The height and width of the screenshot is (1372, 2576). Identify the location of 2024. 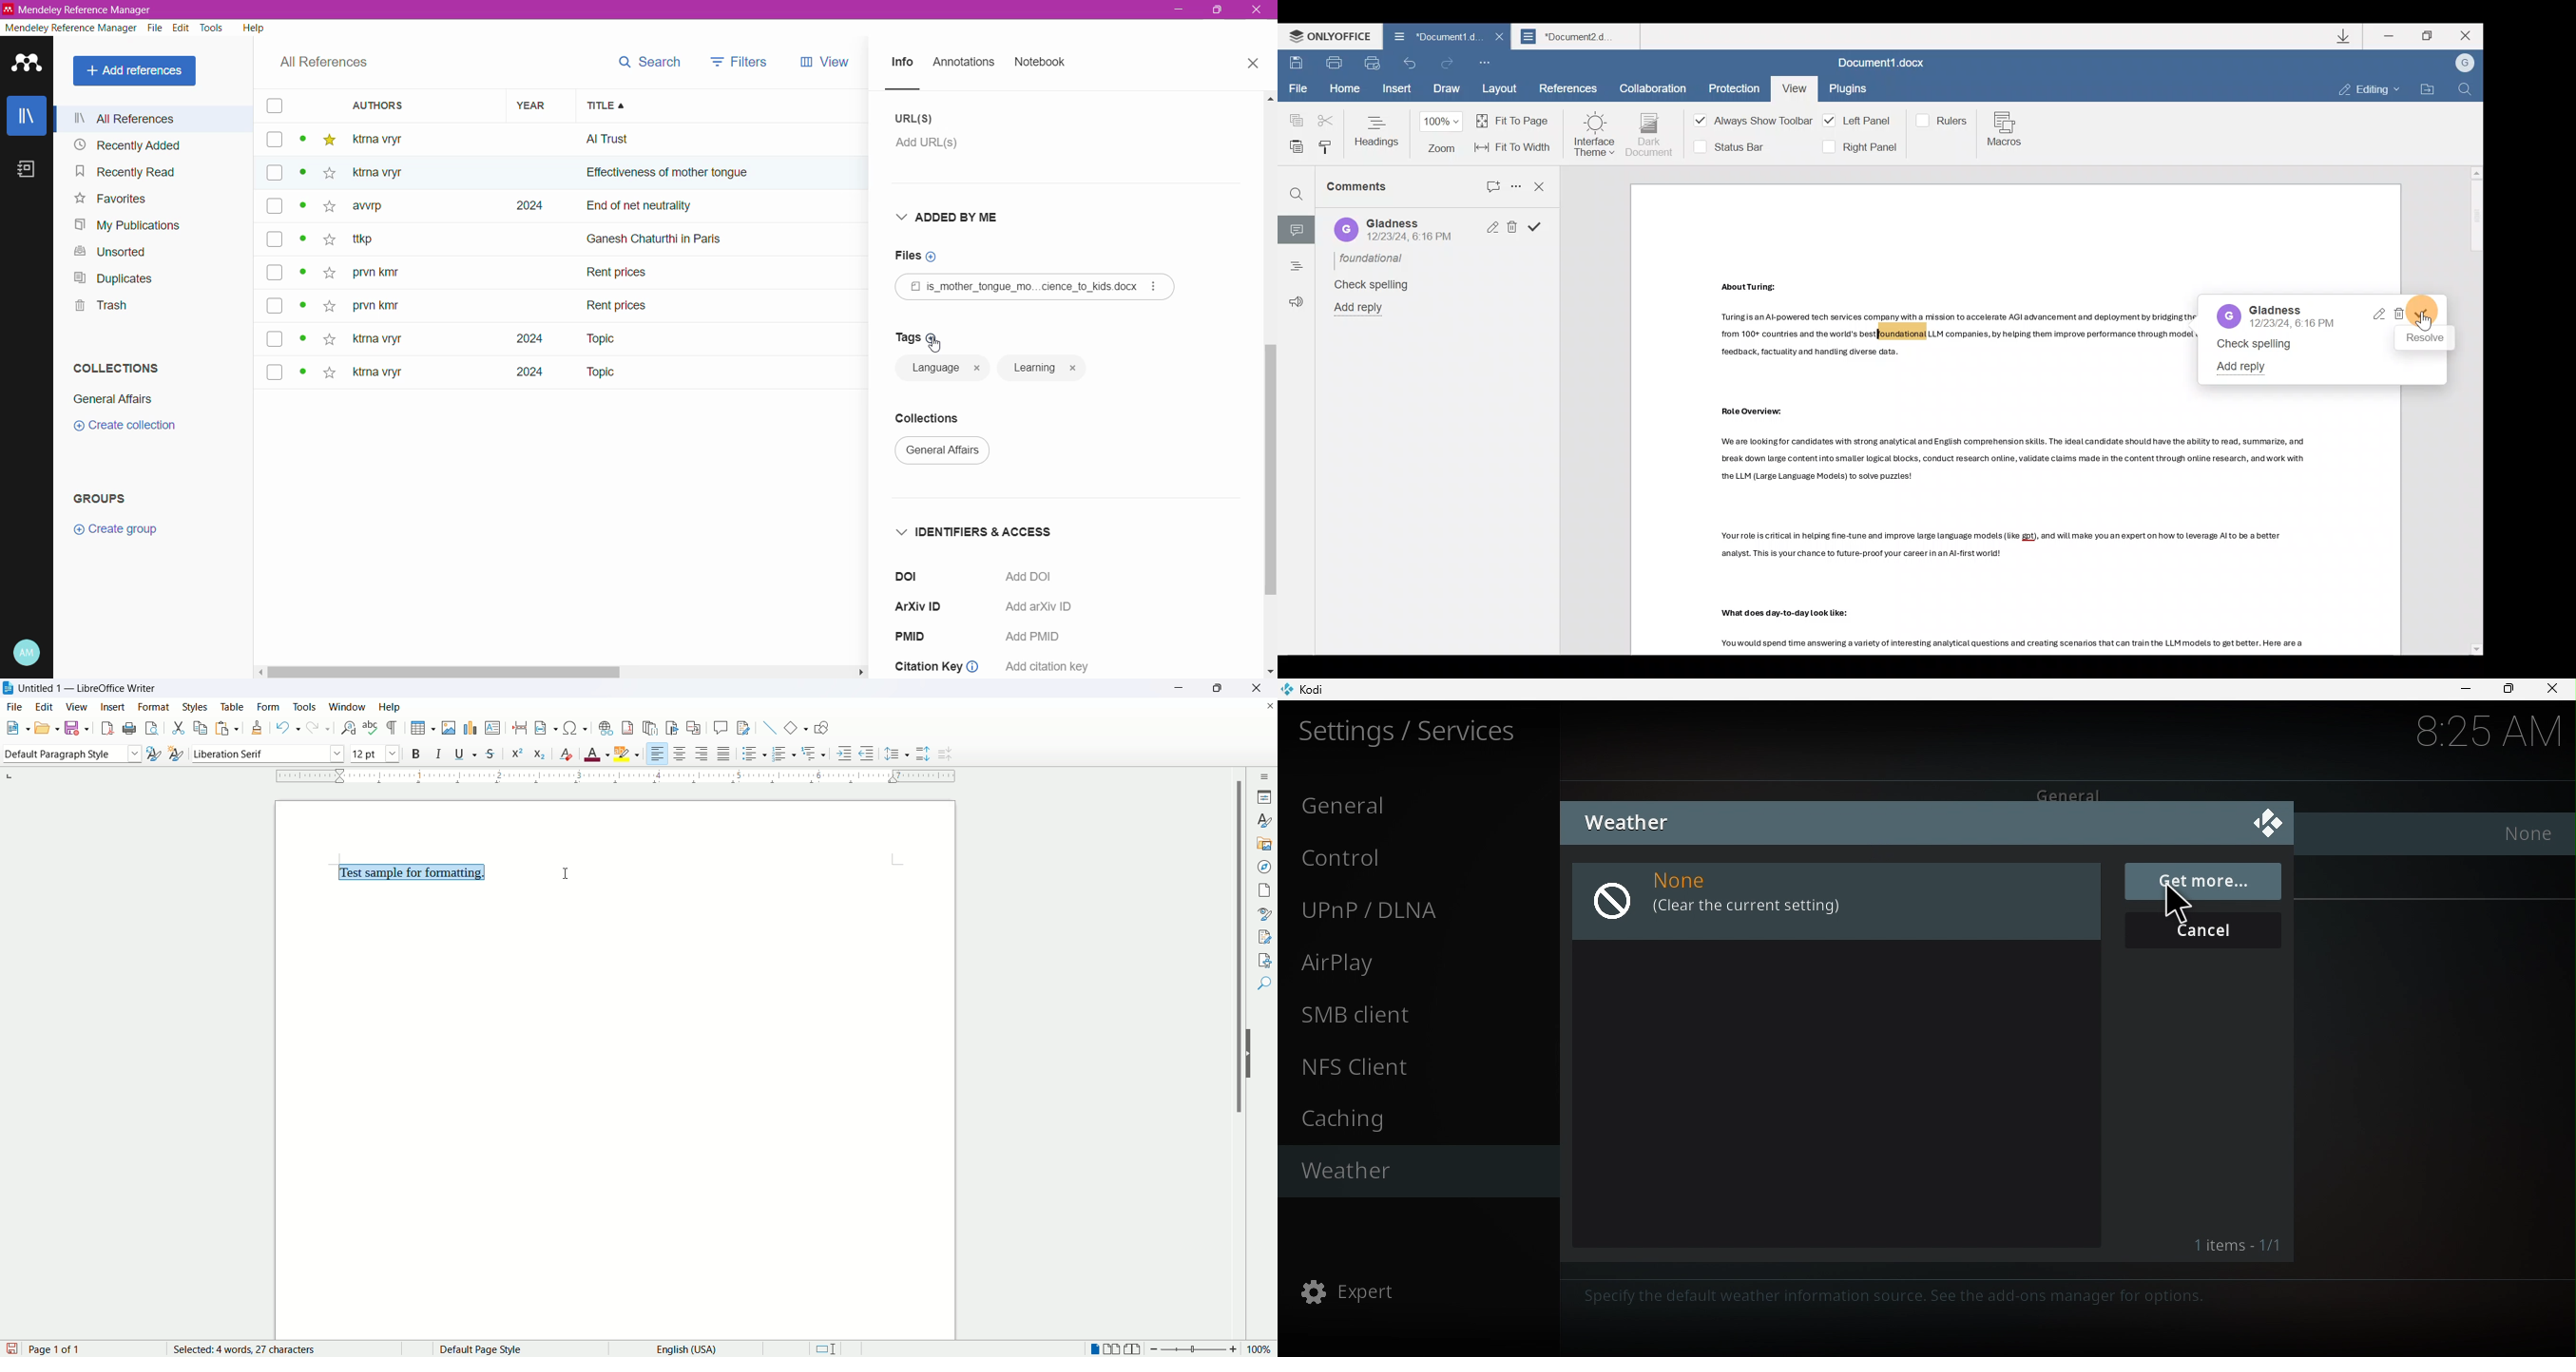
(518, 339).